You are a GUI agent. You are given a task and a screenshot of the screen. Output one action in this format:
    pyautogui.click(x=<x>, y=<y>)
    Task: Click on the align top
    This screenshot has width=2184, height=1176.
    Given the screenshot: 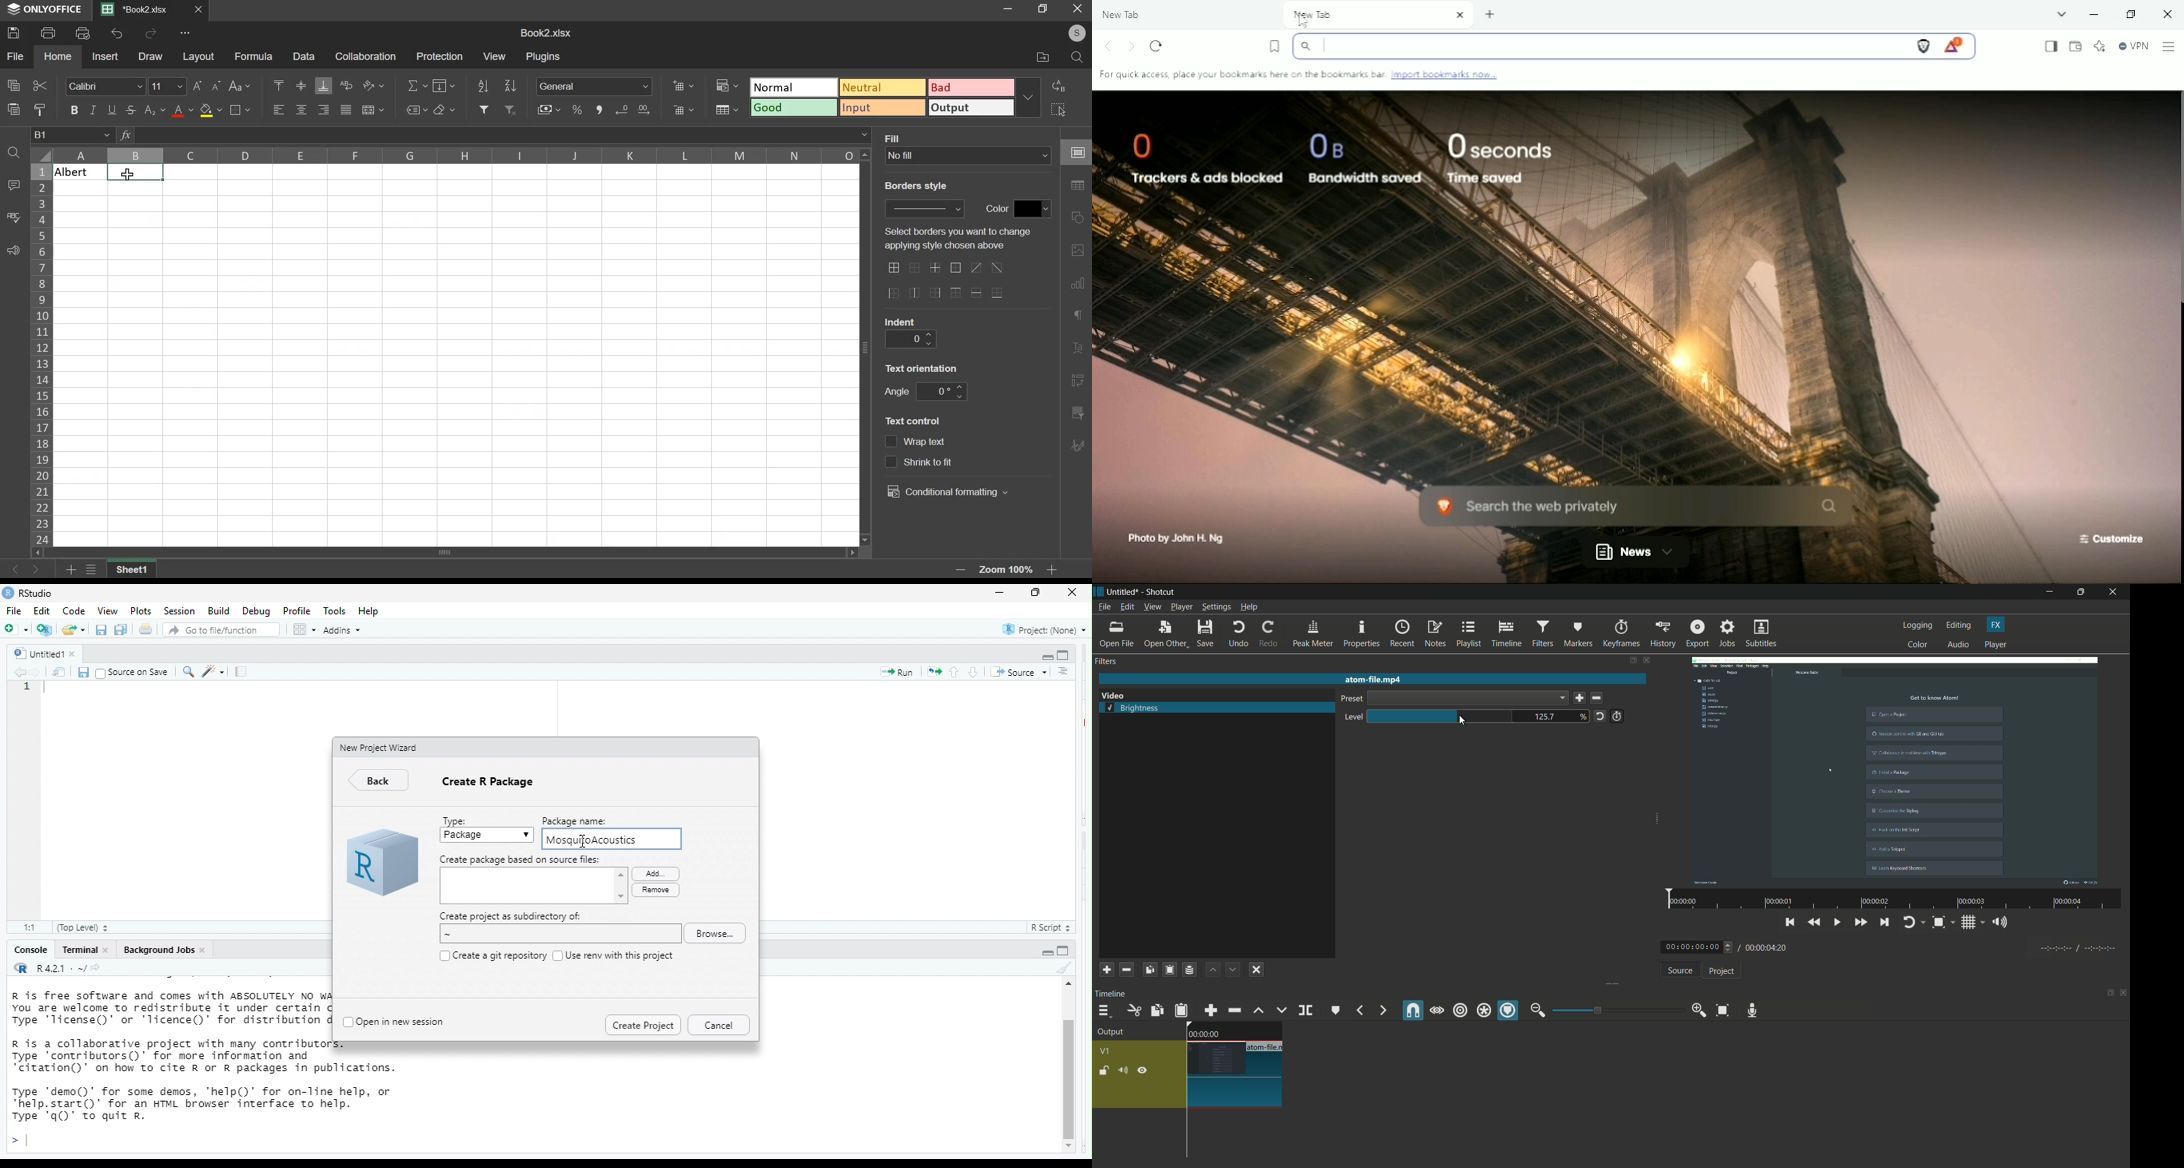 What is the action you would take?
    pyautogui.click(x=280, y=84)
    